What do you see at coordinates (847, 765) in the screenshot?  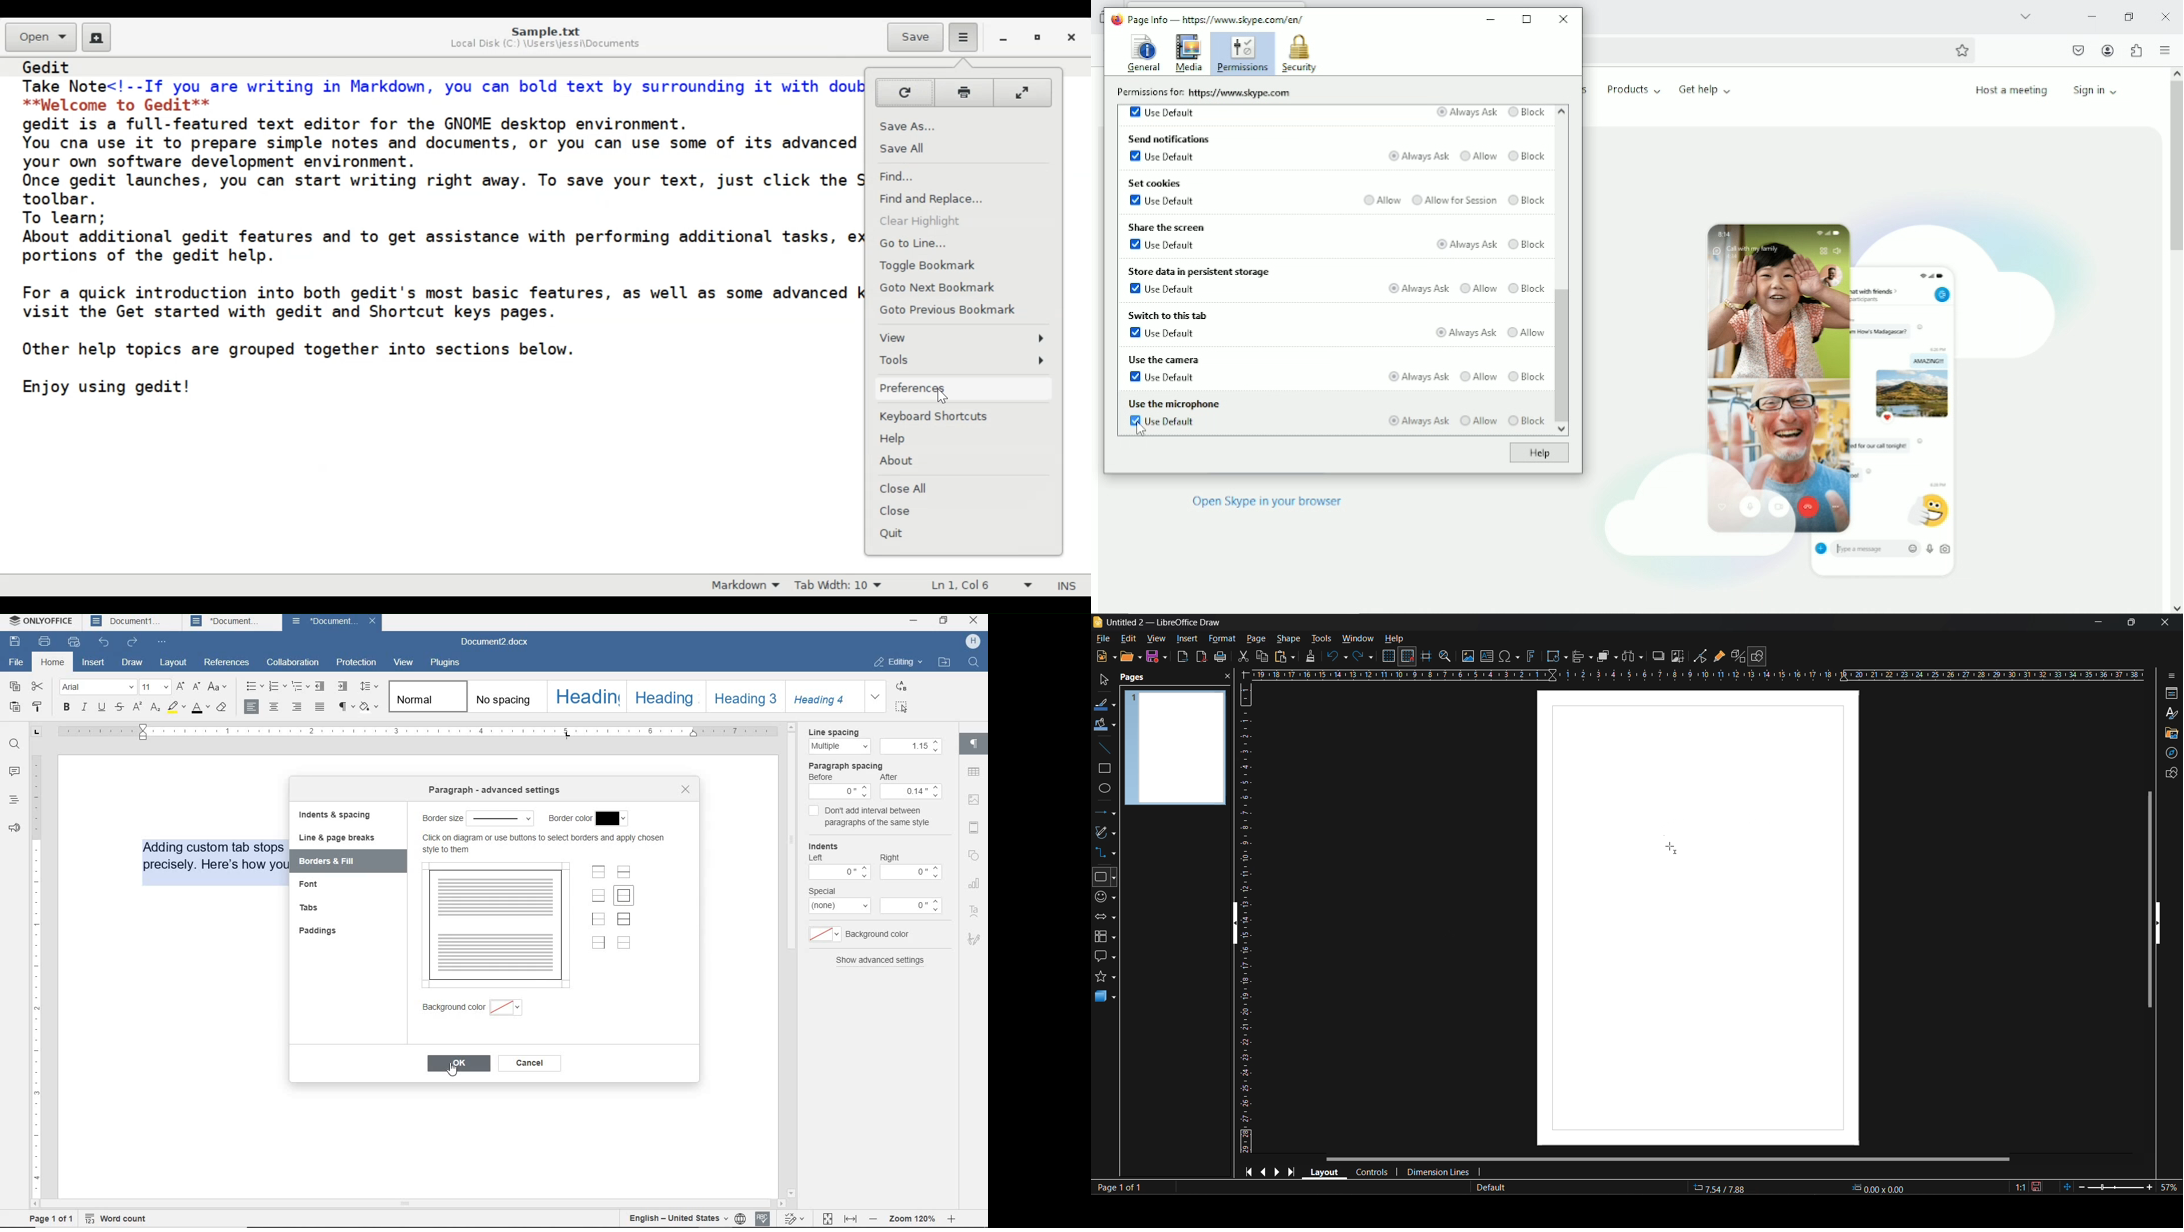 I see `paragraph spacing` at bounding box center [847, 765].